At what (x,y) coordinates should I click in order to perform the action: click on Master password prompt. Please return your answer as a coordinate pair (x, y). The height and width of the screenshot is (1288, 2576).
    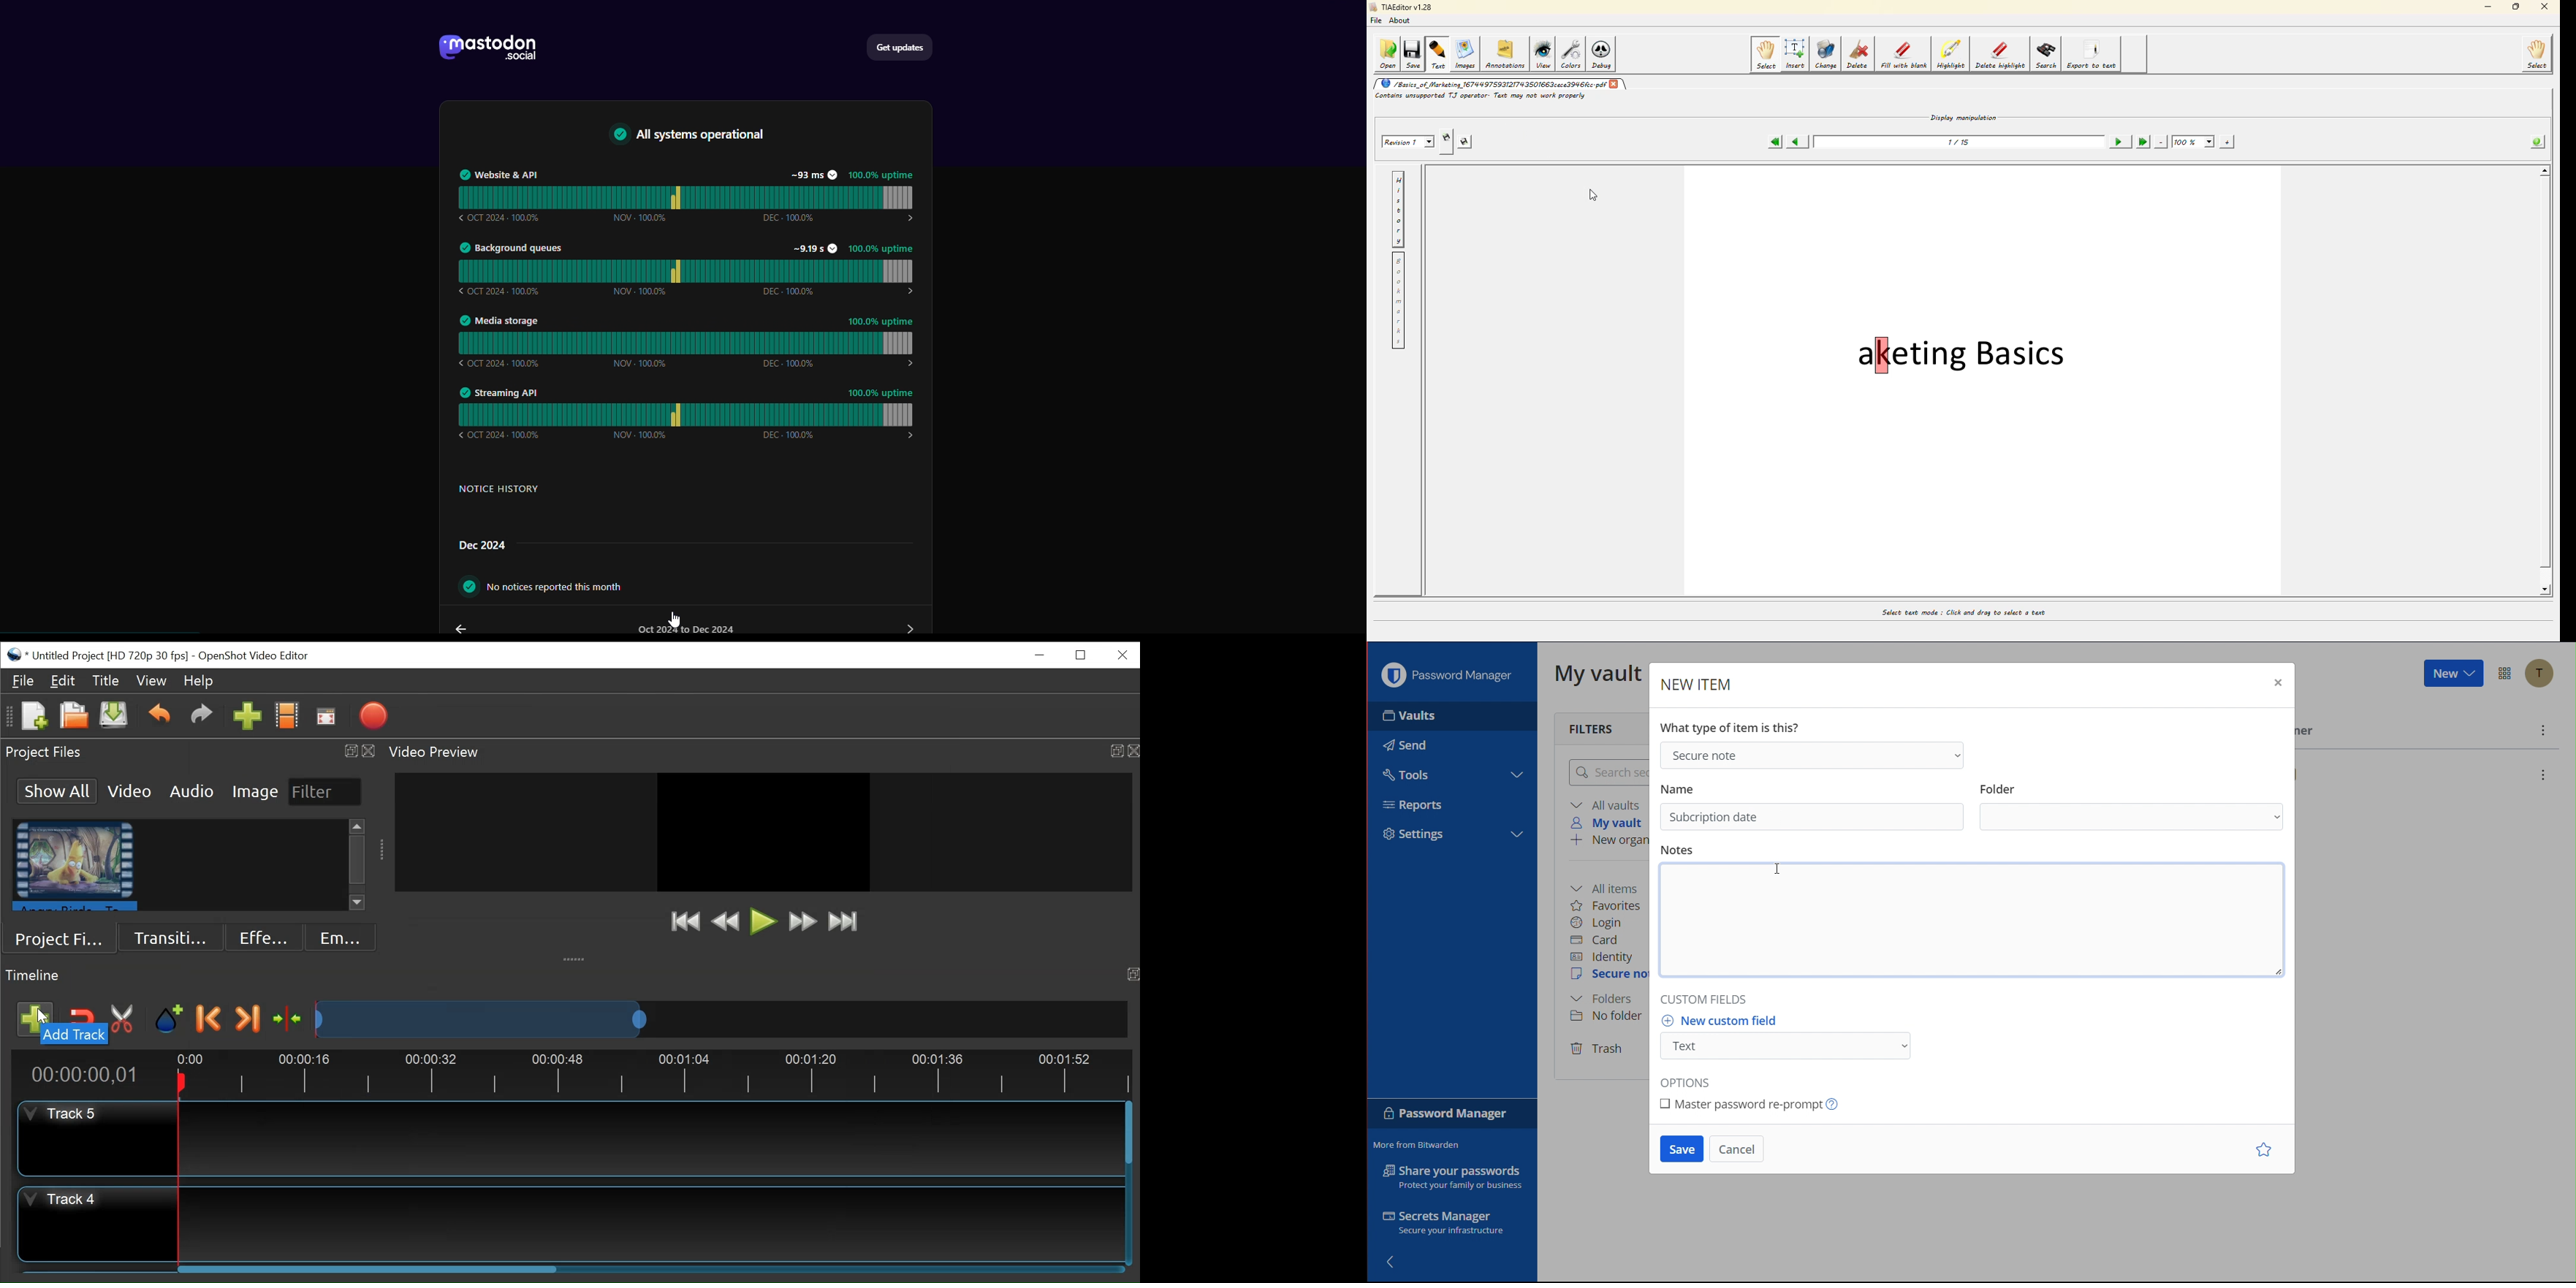
    Looking at the image, I should click on (1755, 1103).